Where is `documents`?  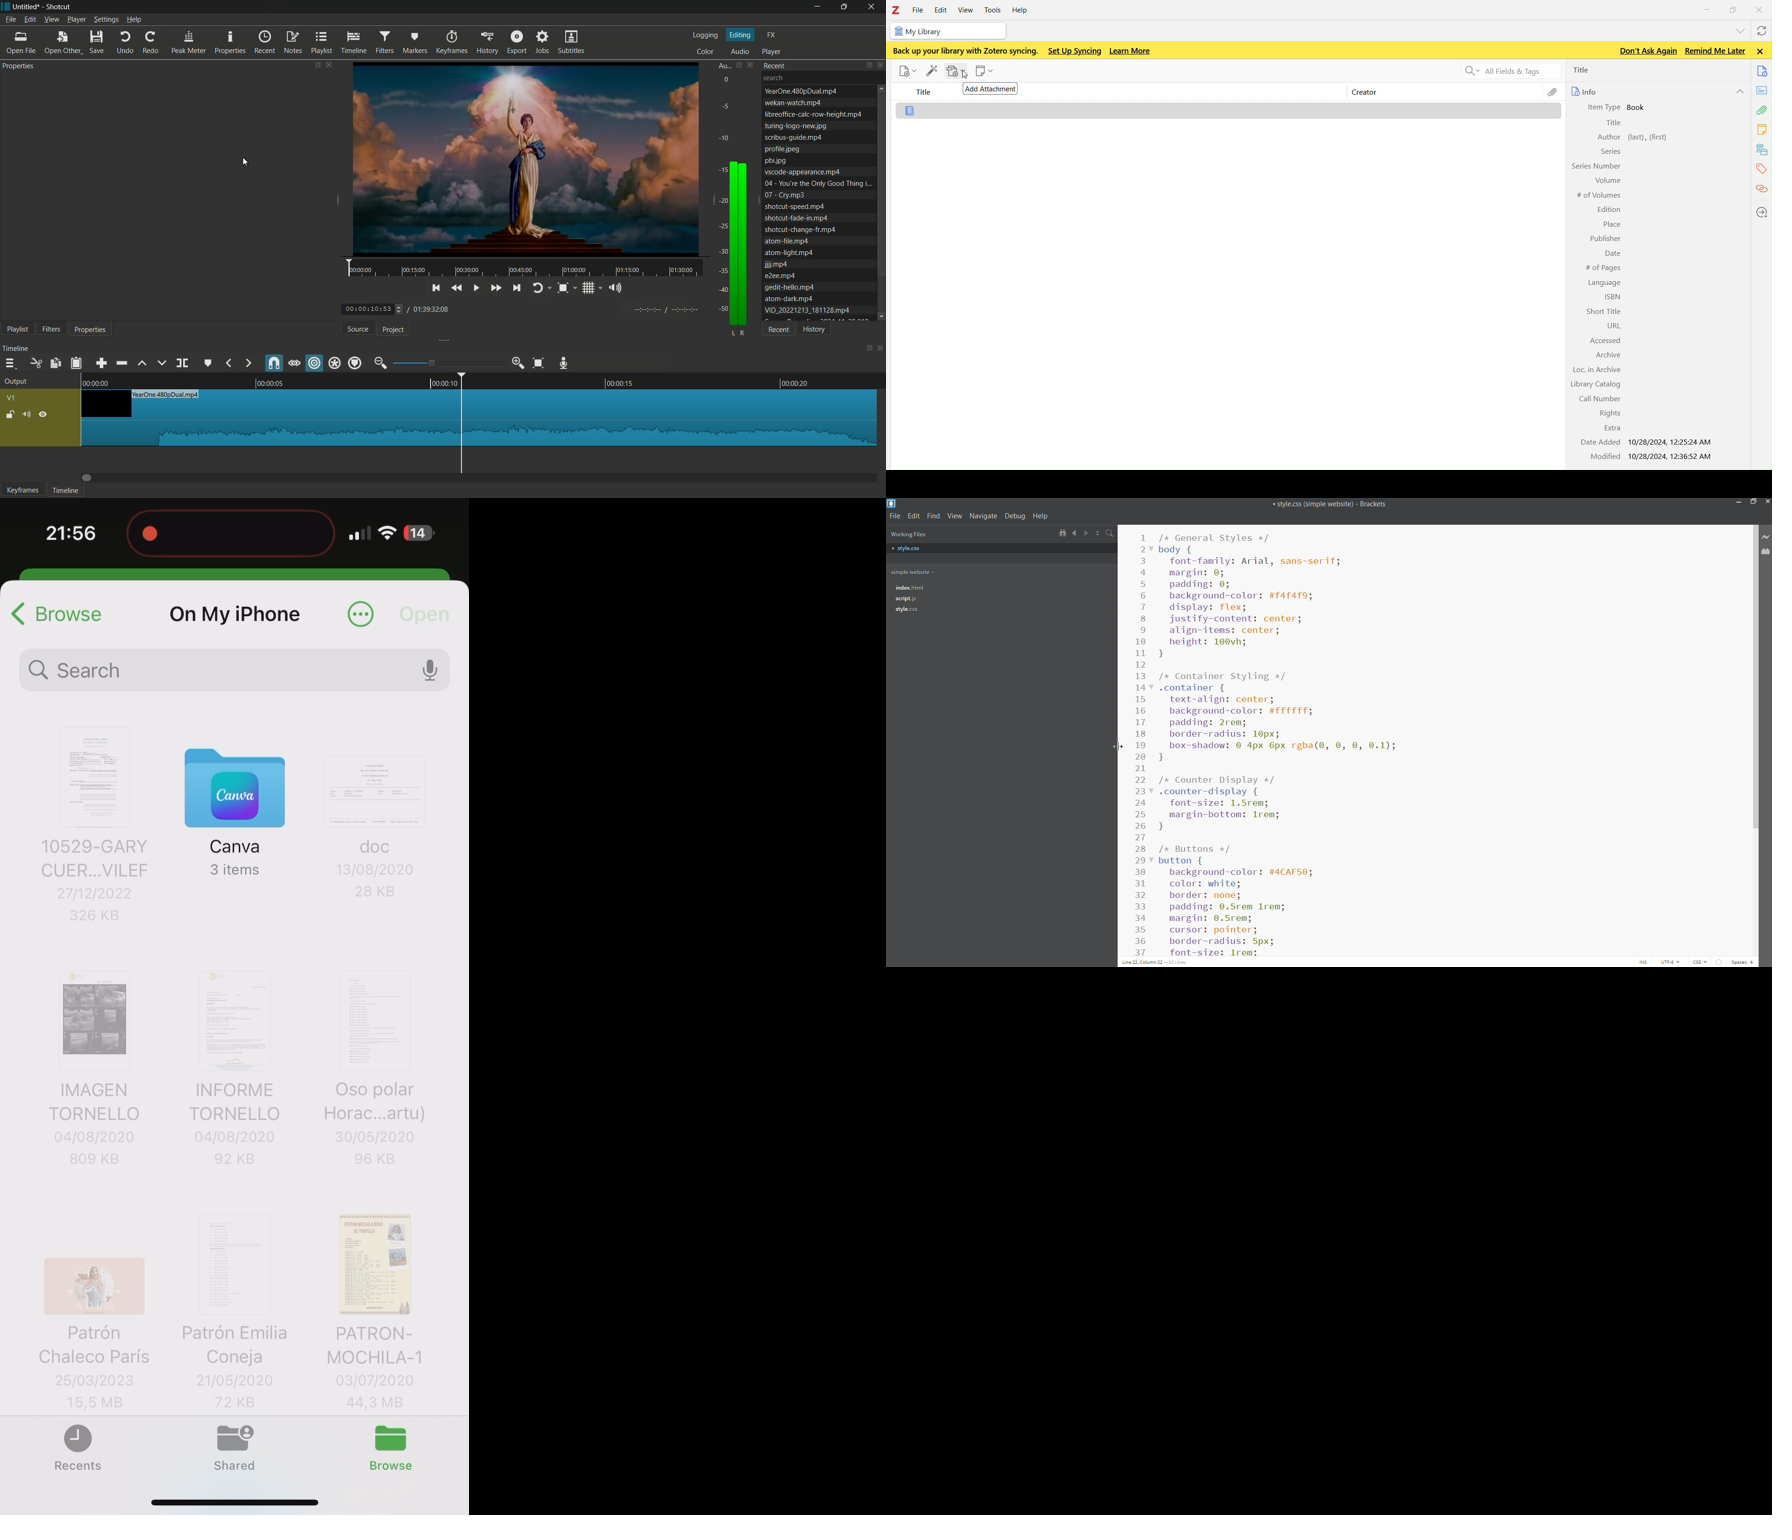
documents is located at coordinates (1763, 71).